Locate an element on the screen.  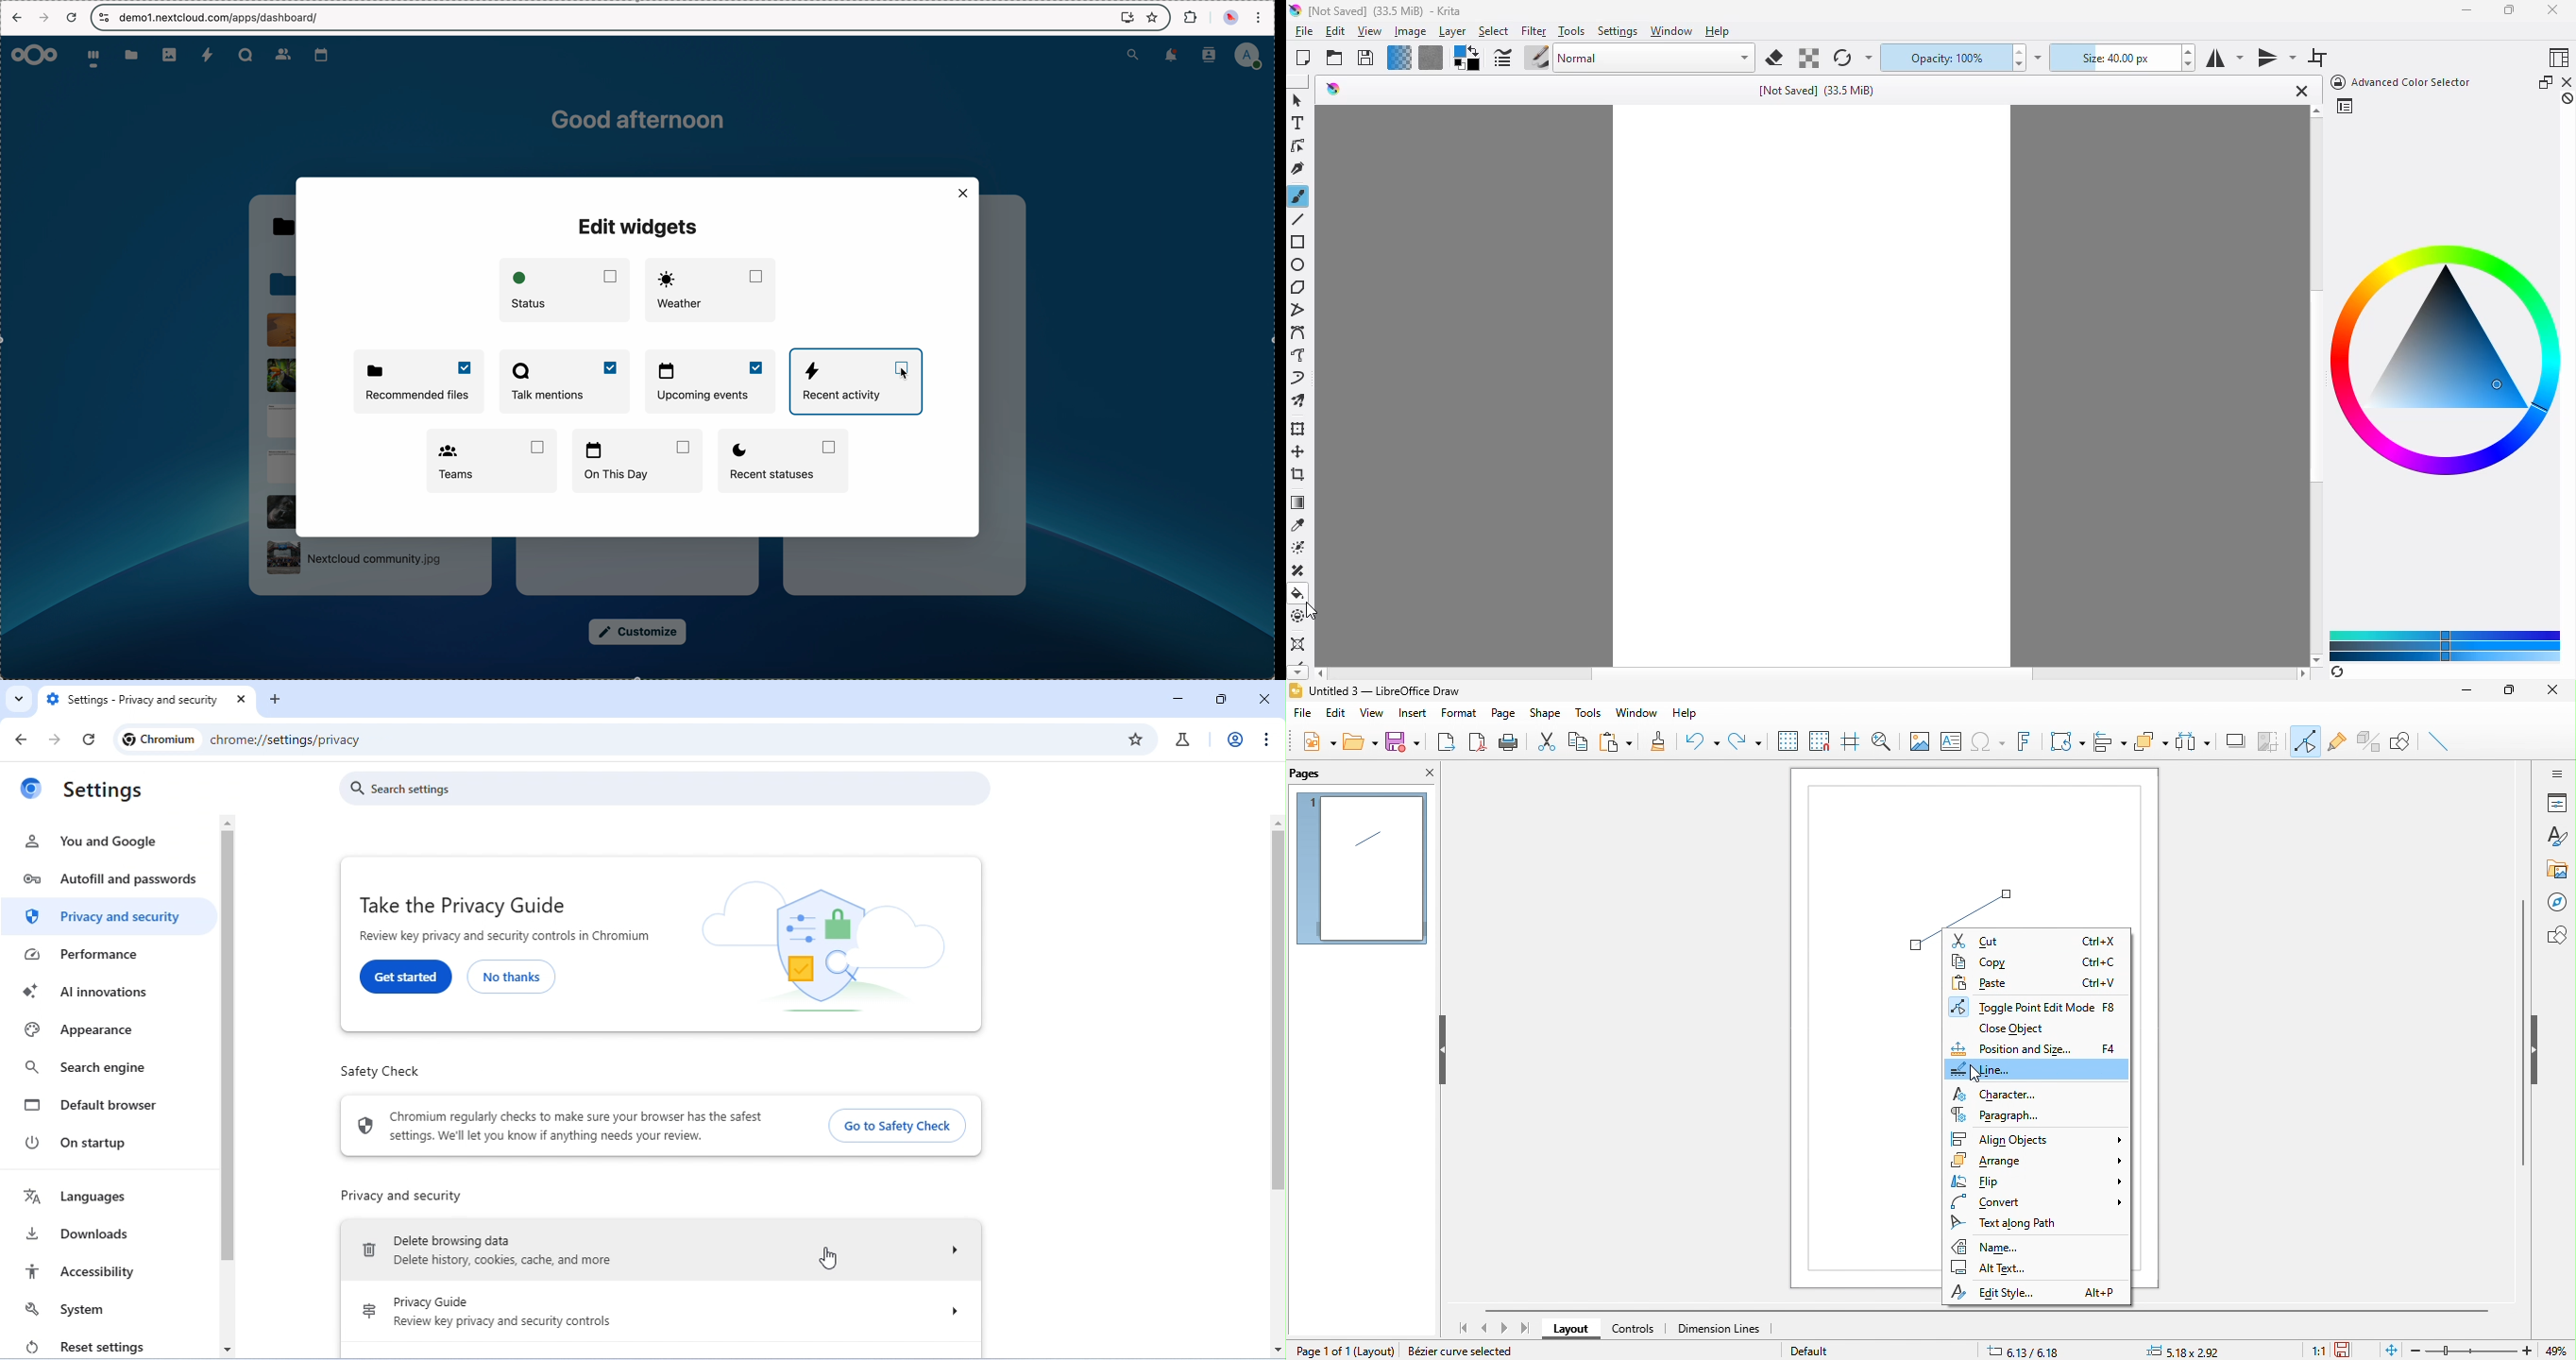
Teams is located at coordinates (491, 461).